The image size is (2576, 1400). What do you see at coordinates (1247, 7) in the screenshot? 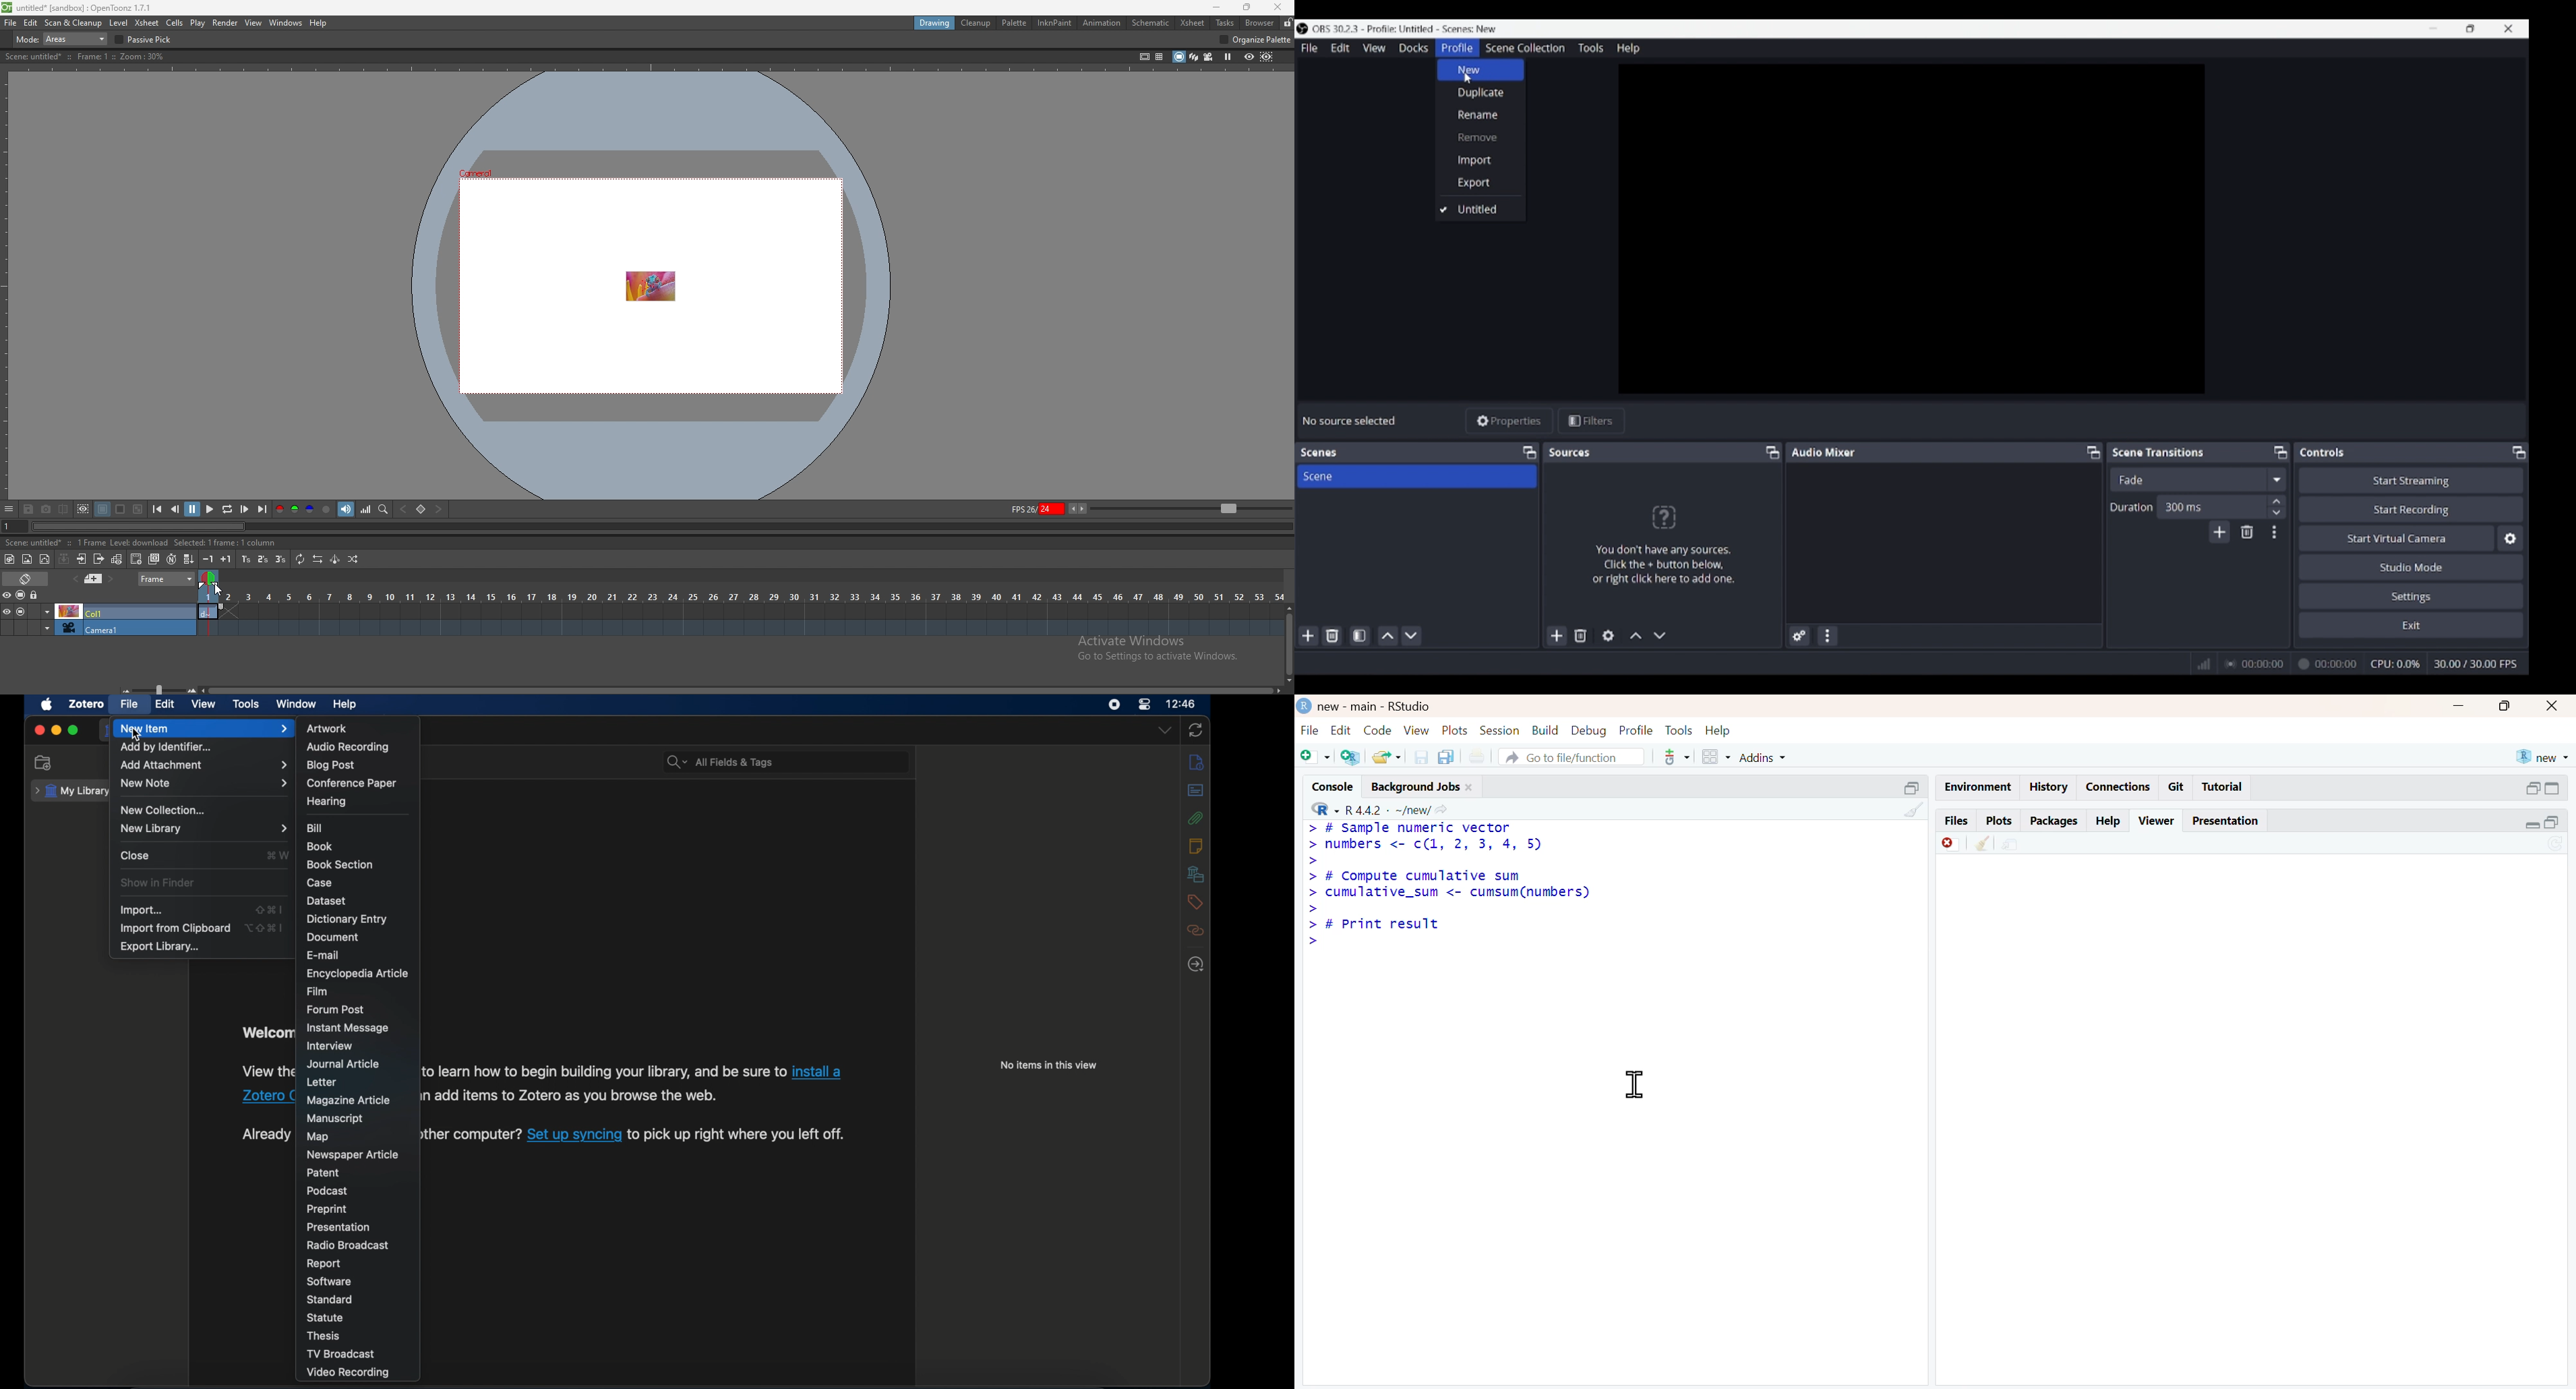
I see `resize` at bounding box center [1247, 7].